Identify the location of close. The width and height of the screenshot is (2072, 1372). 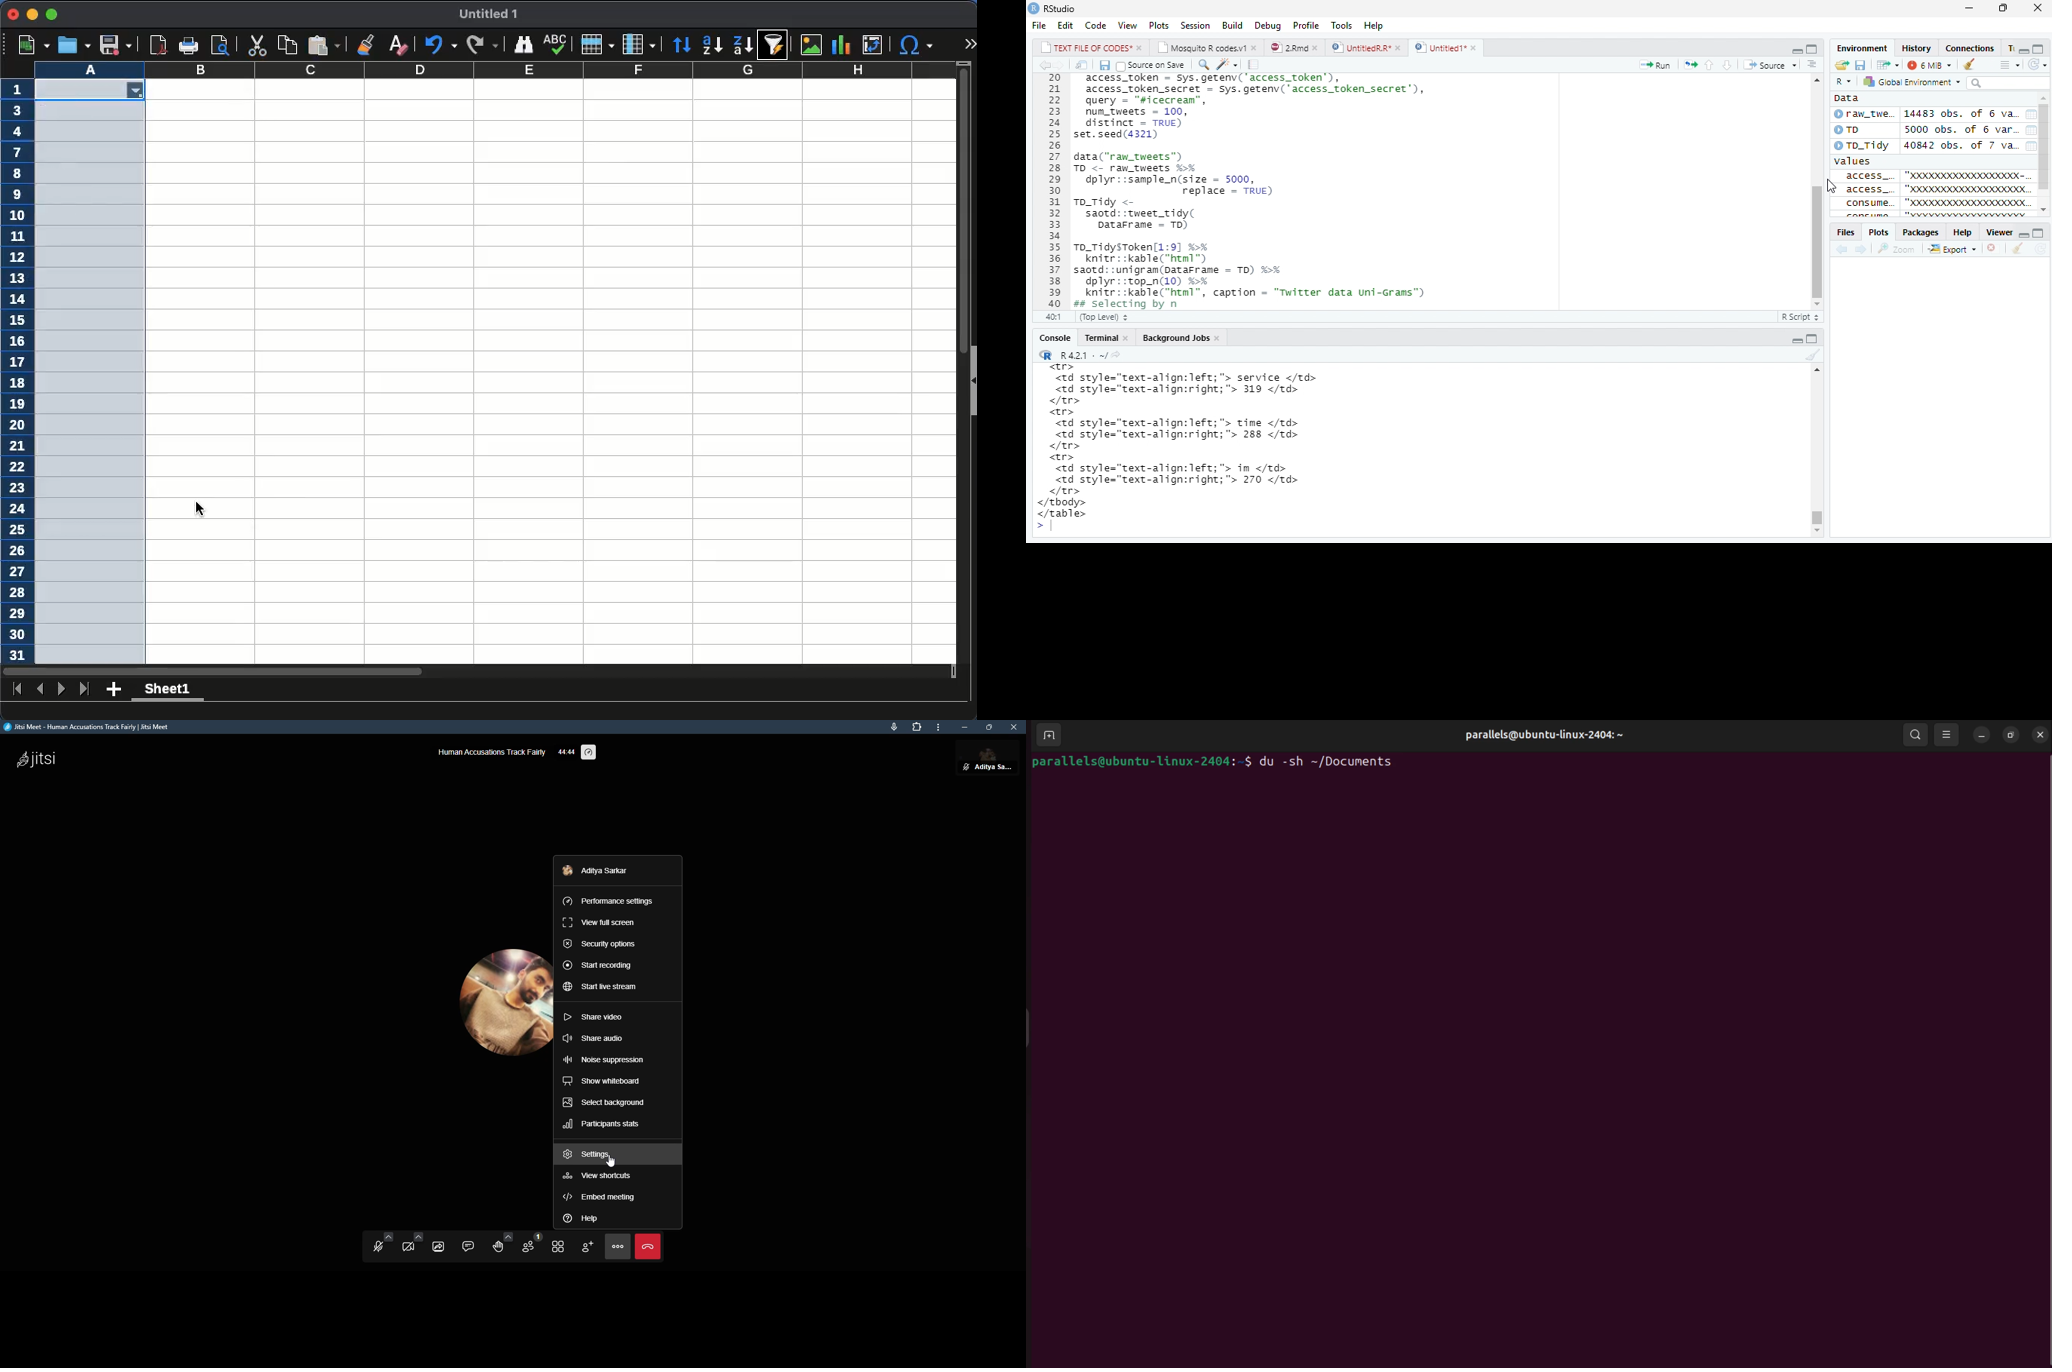
(2040, 9).